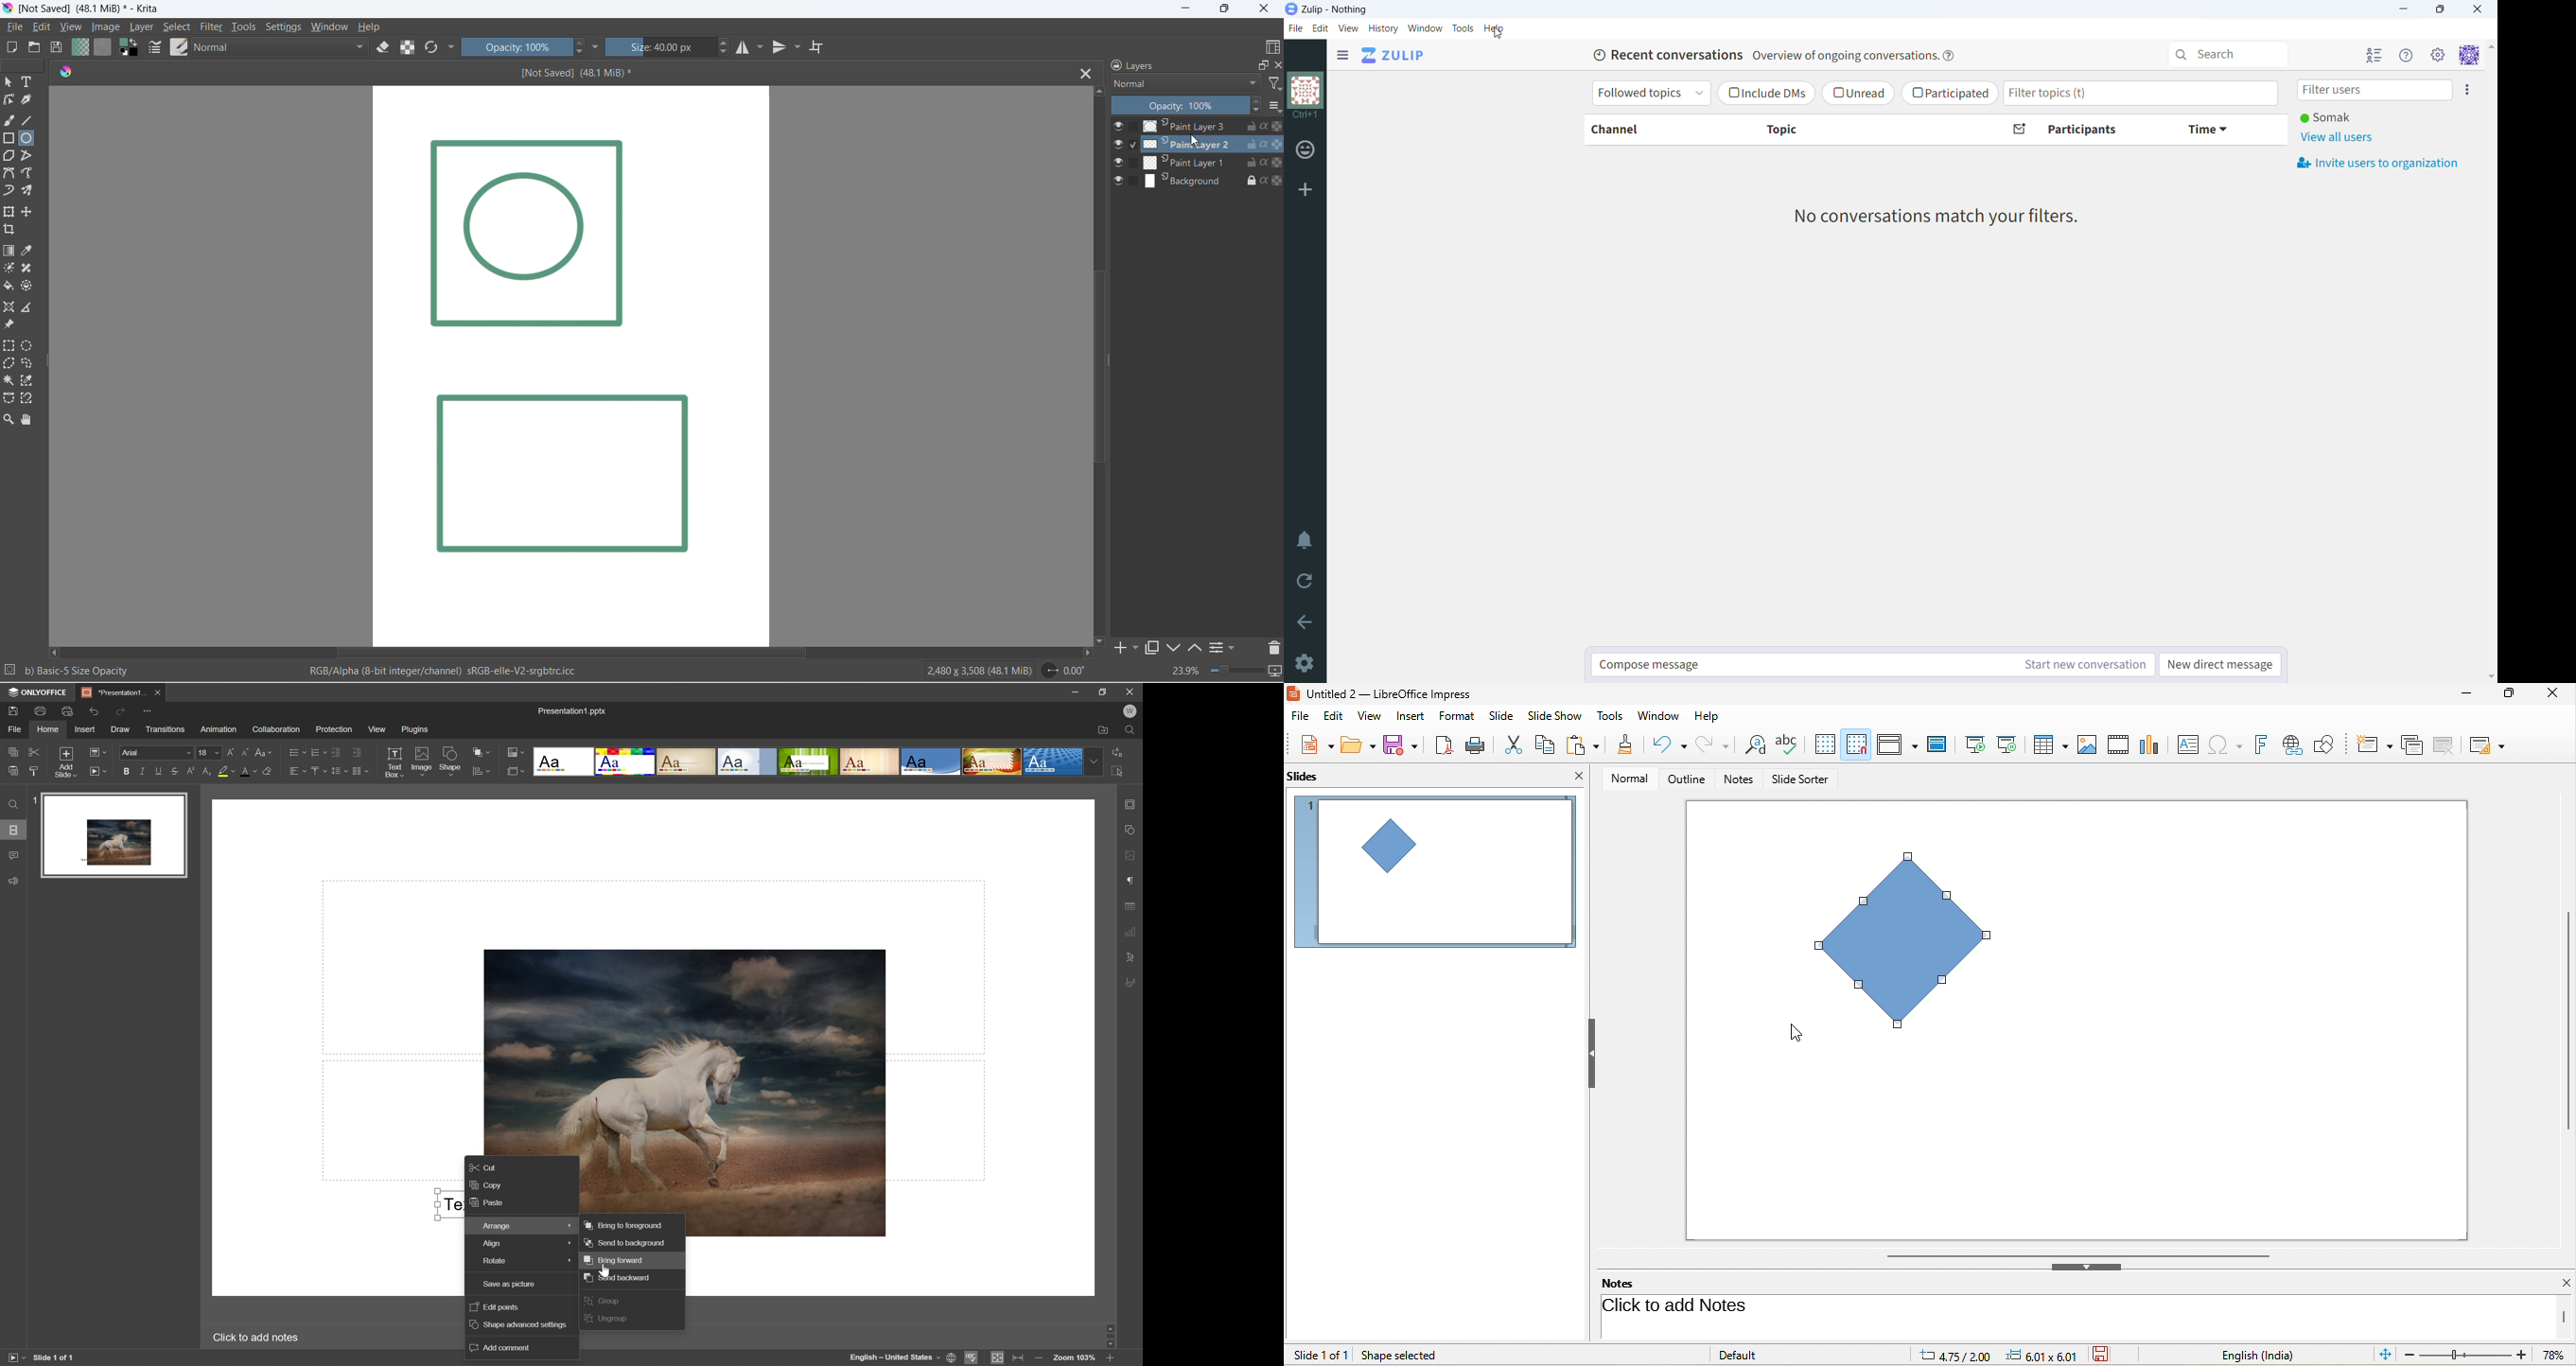 Image resolution: width=2576 pixels, height=1372 pixels. What do you see at coordinates (1132, 908) in the screenshot?
I see `Table settings` at bounding box center [1132, 908].